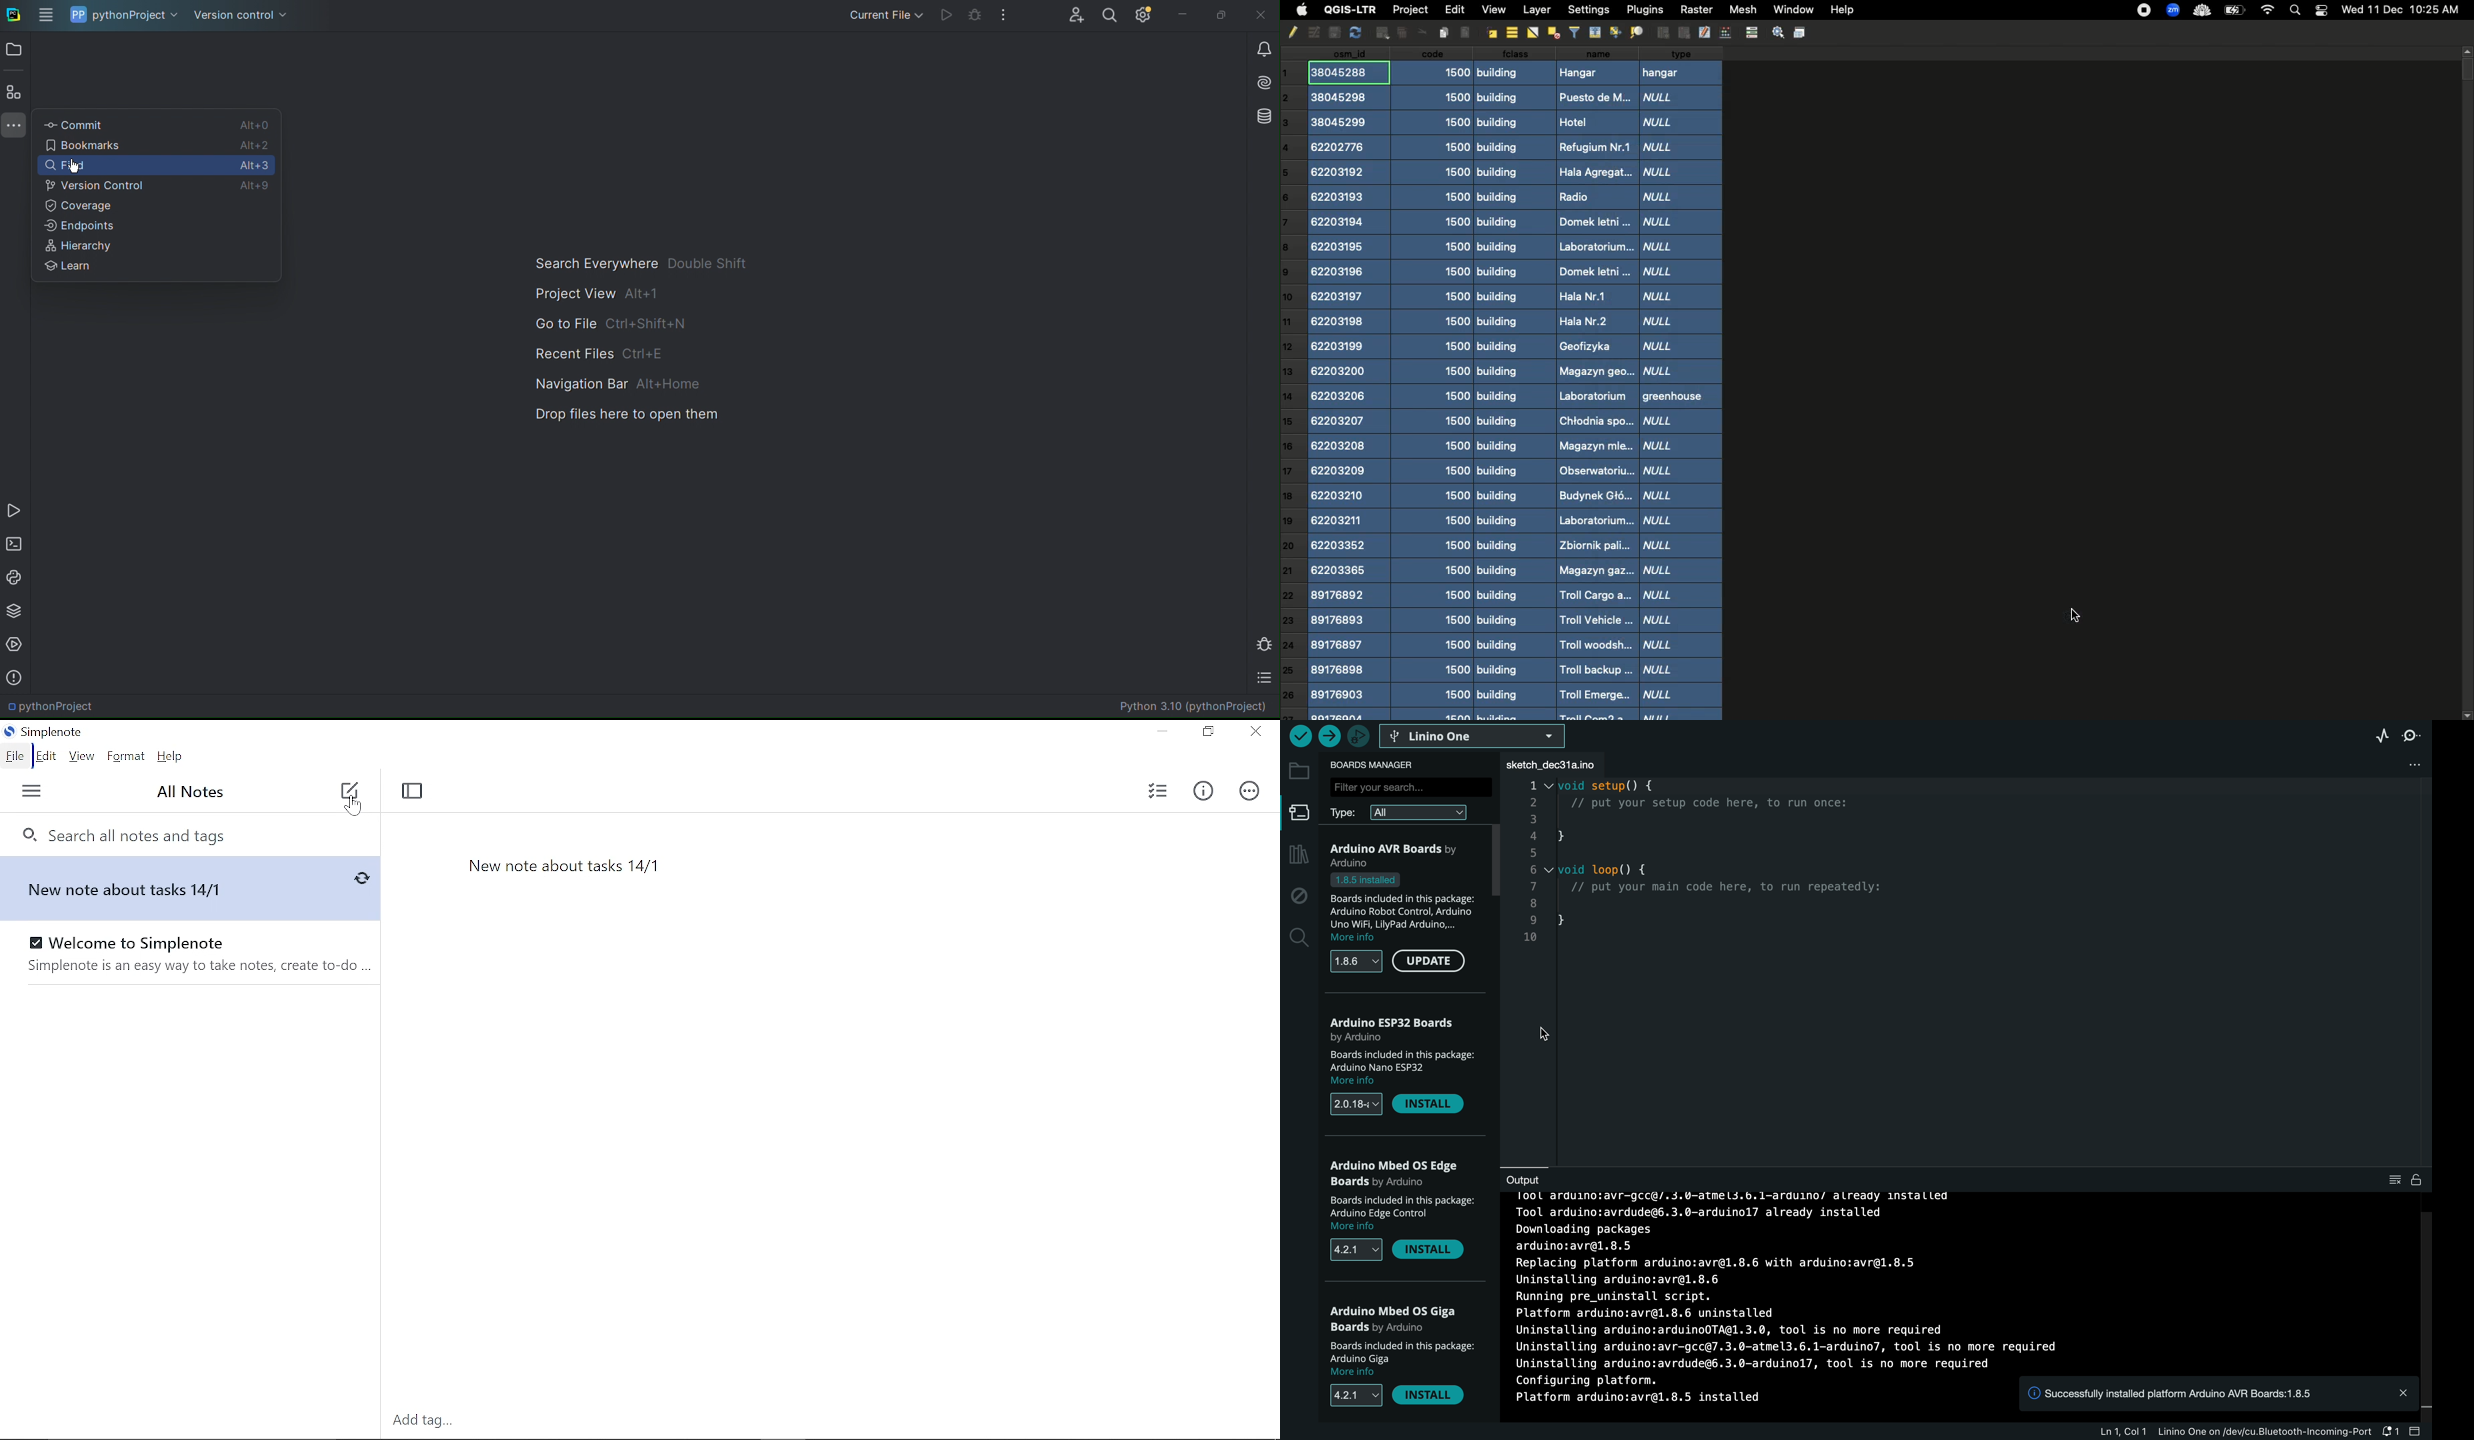 This screenshot has height=1456, width=2492. I want to click on type filter, so click(1407, 812).